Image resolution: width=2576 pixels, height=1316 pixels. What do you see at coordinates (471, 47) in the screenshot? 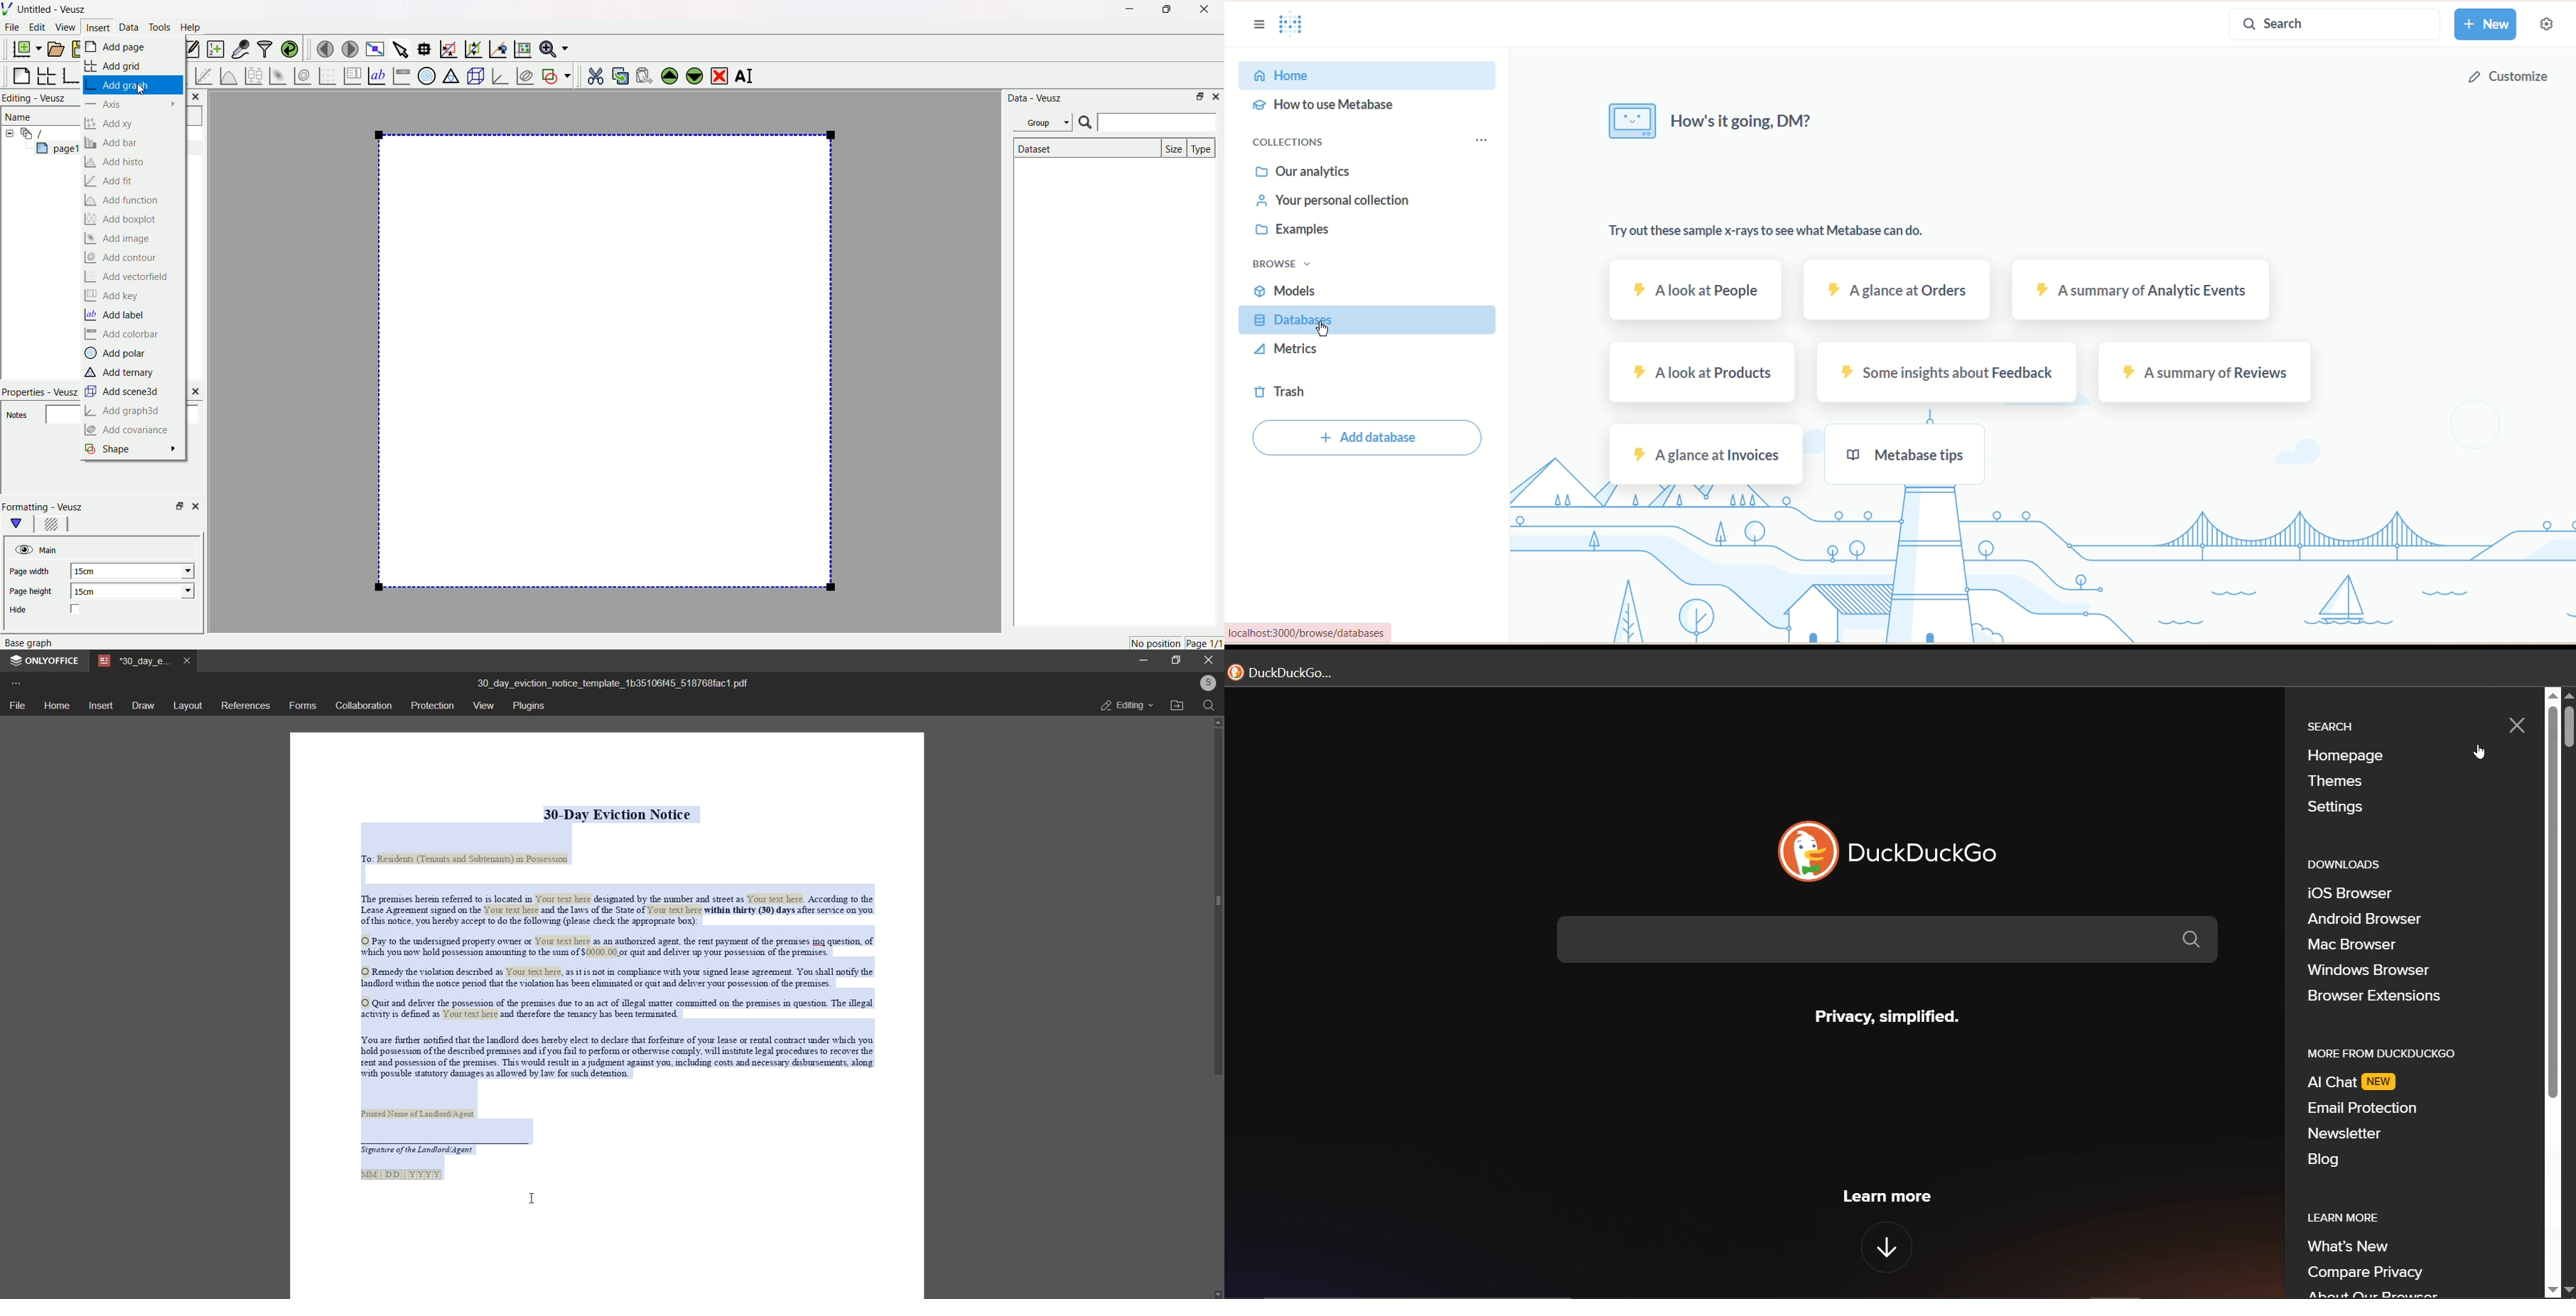
I see `zoom the graph axes` at bounding box center [471, 47].